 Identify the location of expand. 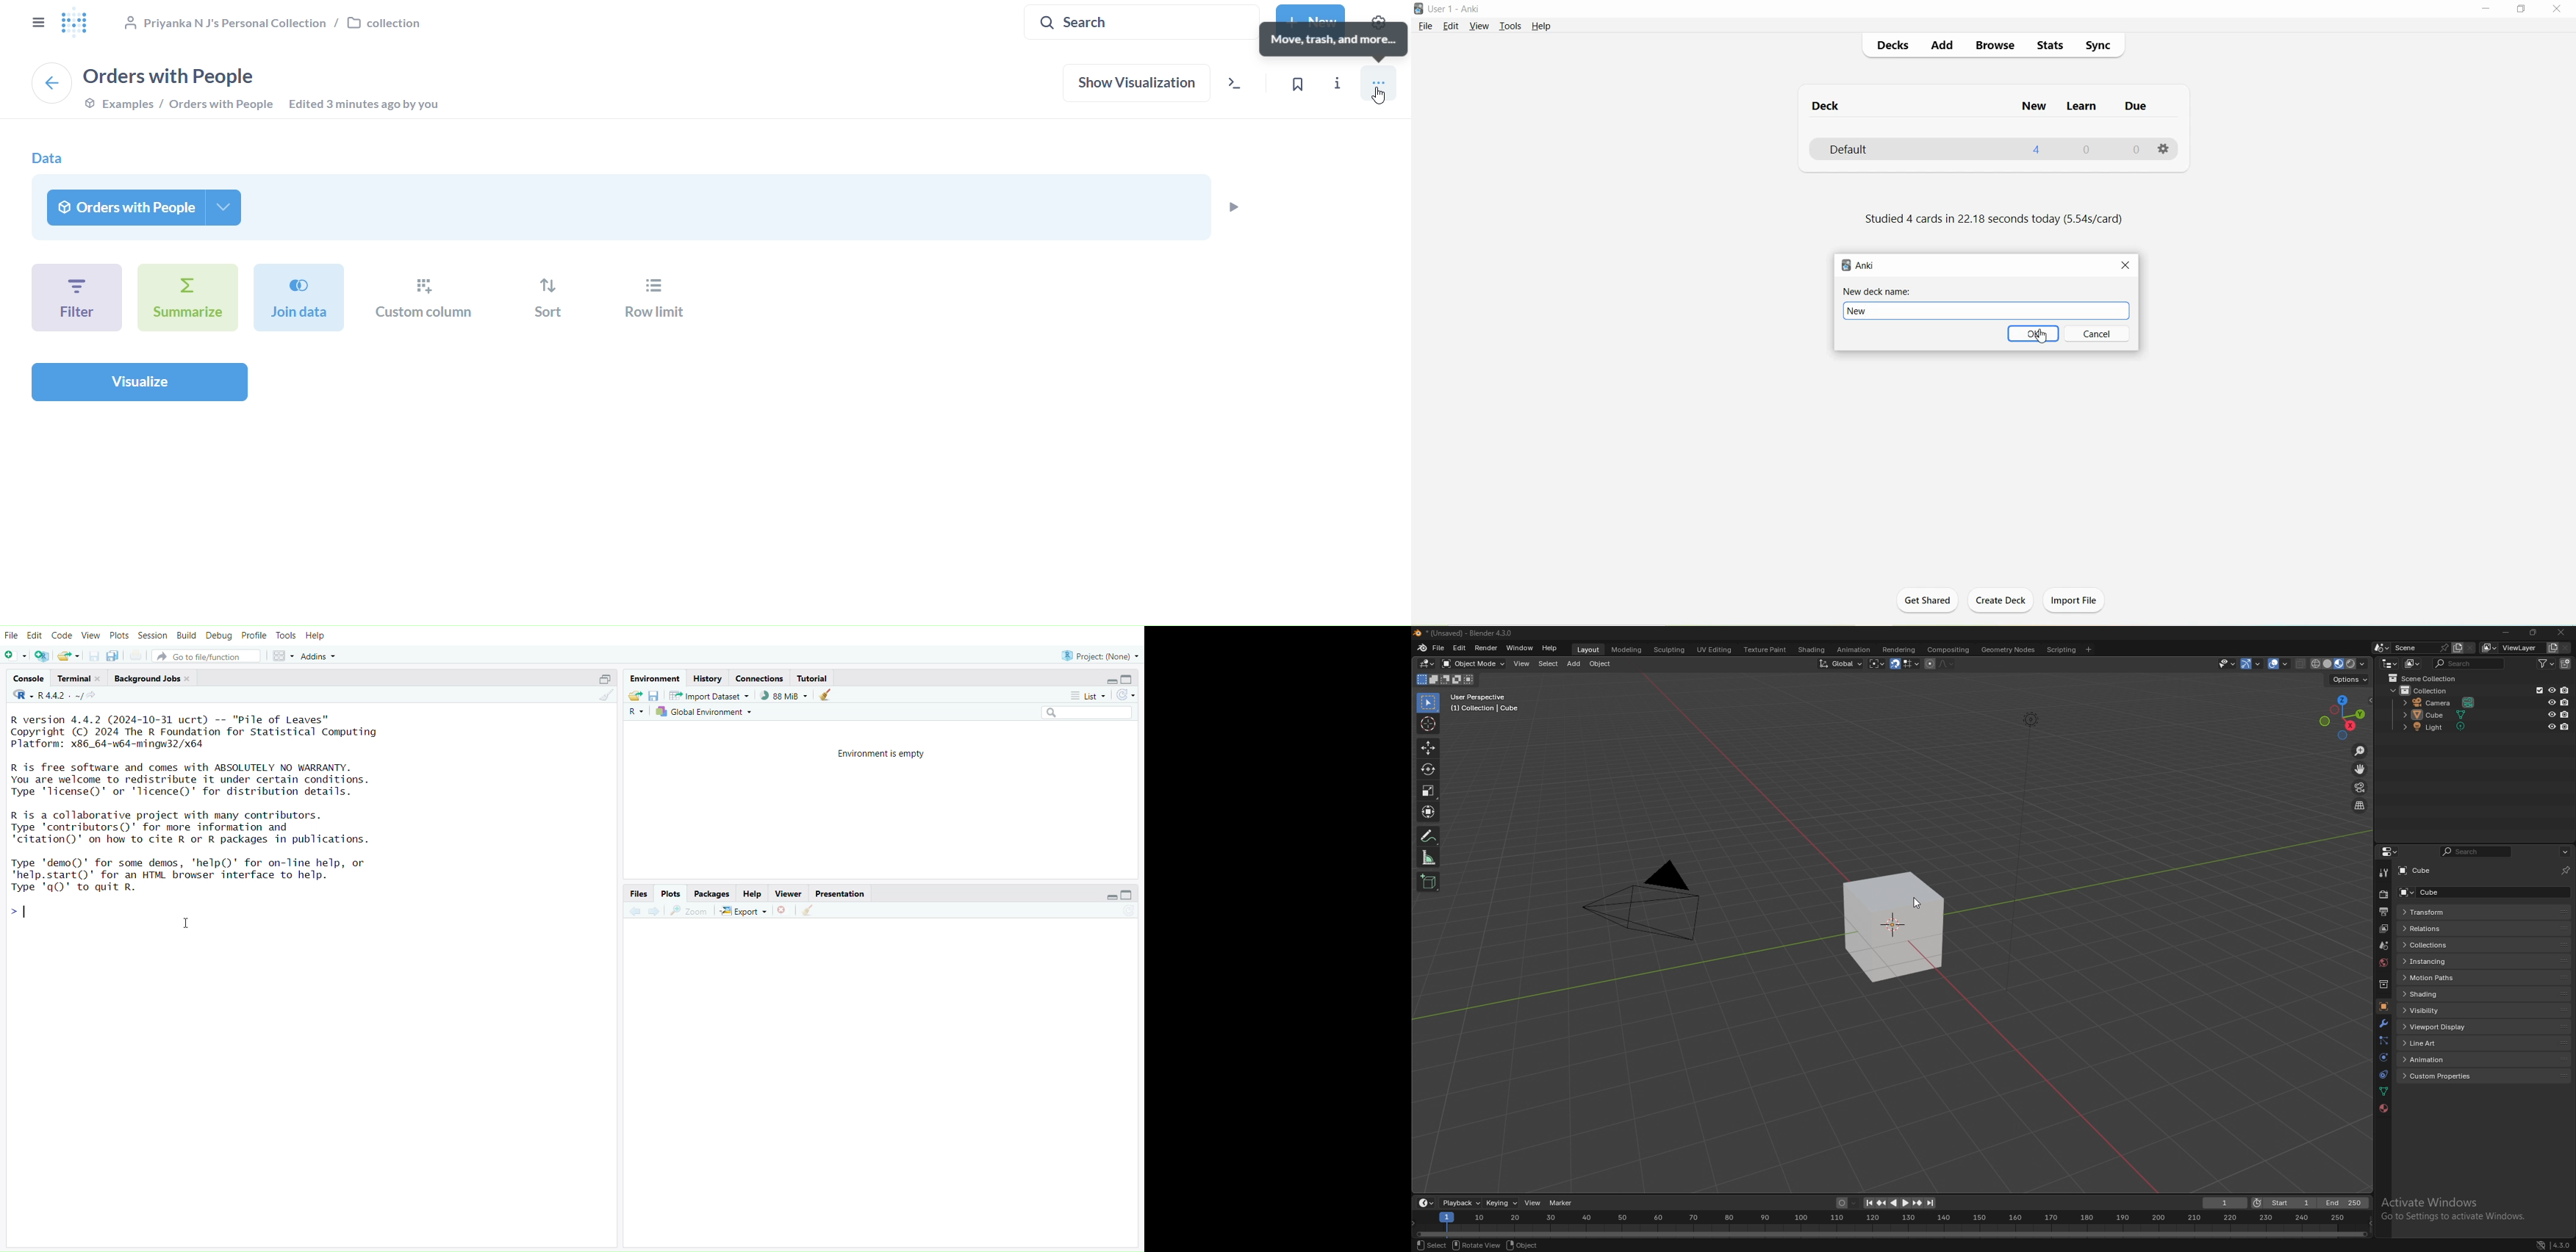
(1110, 681).